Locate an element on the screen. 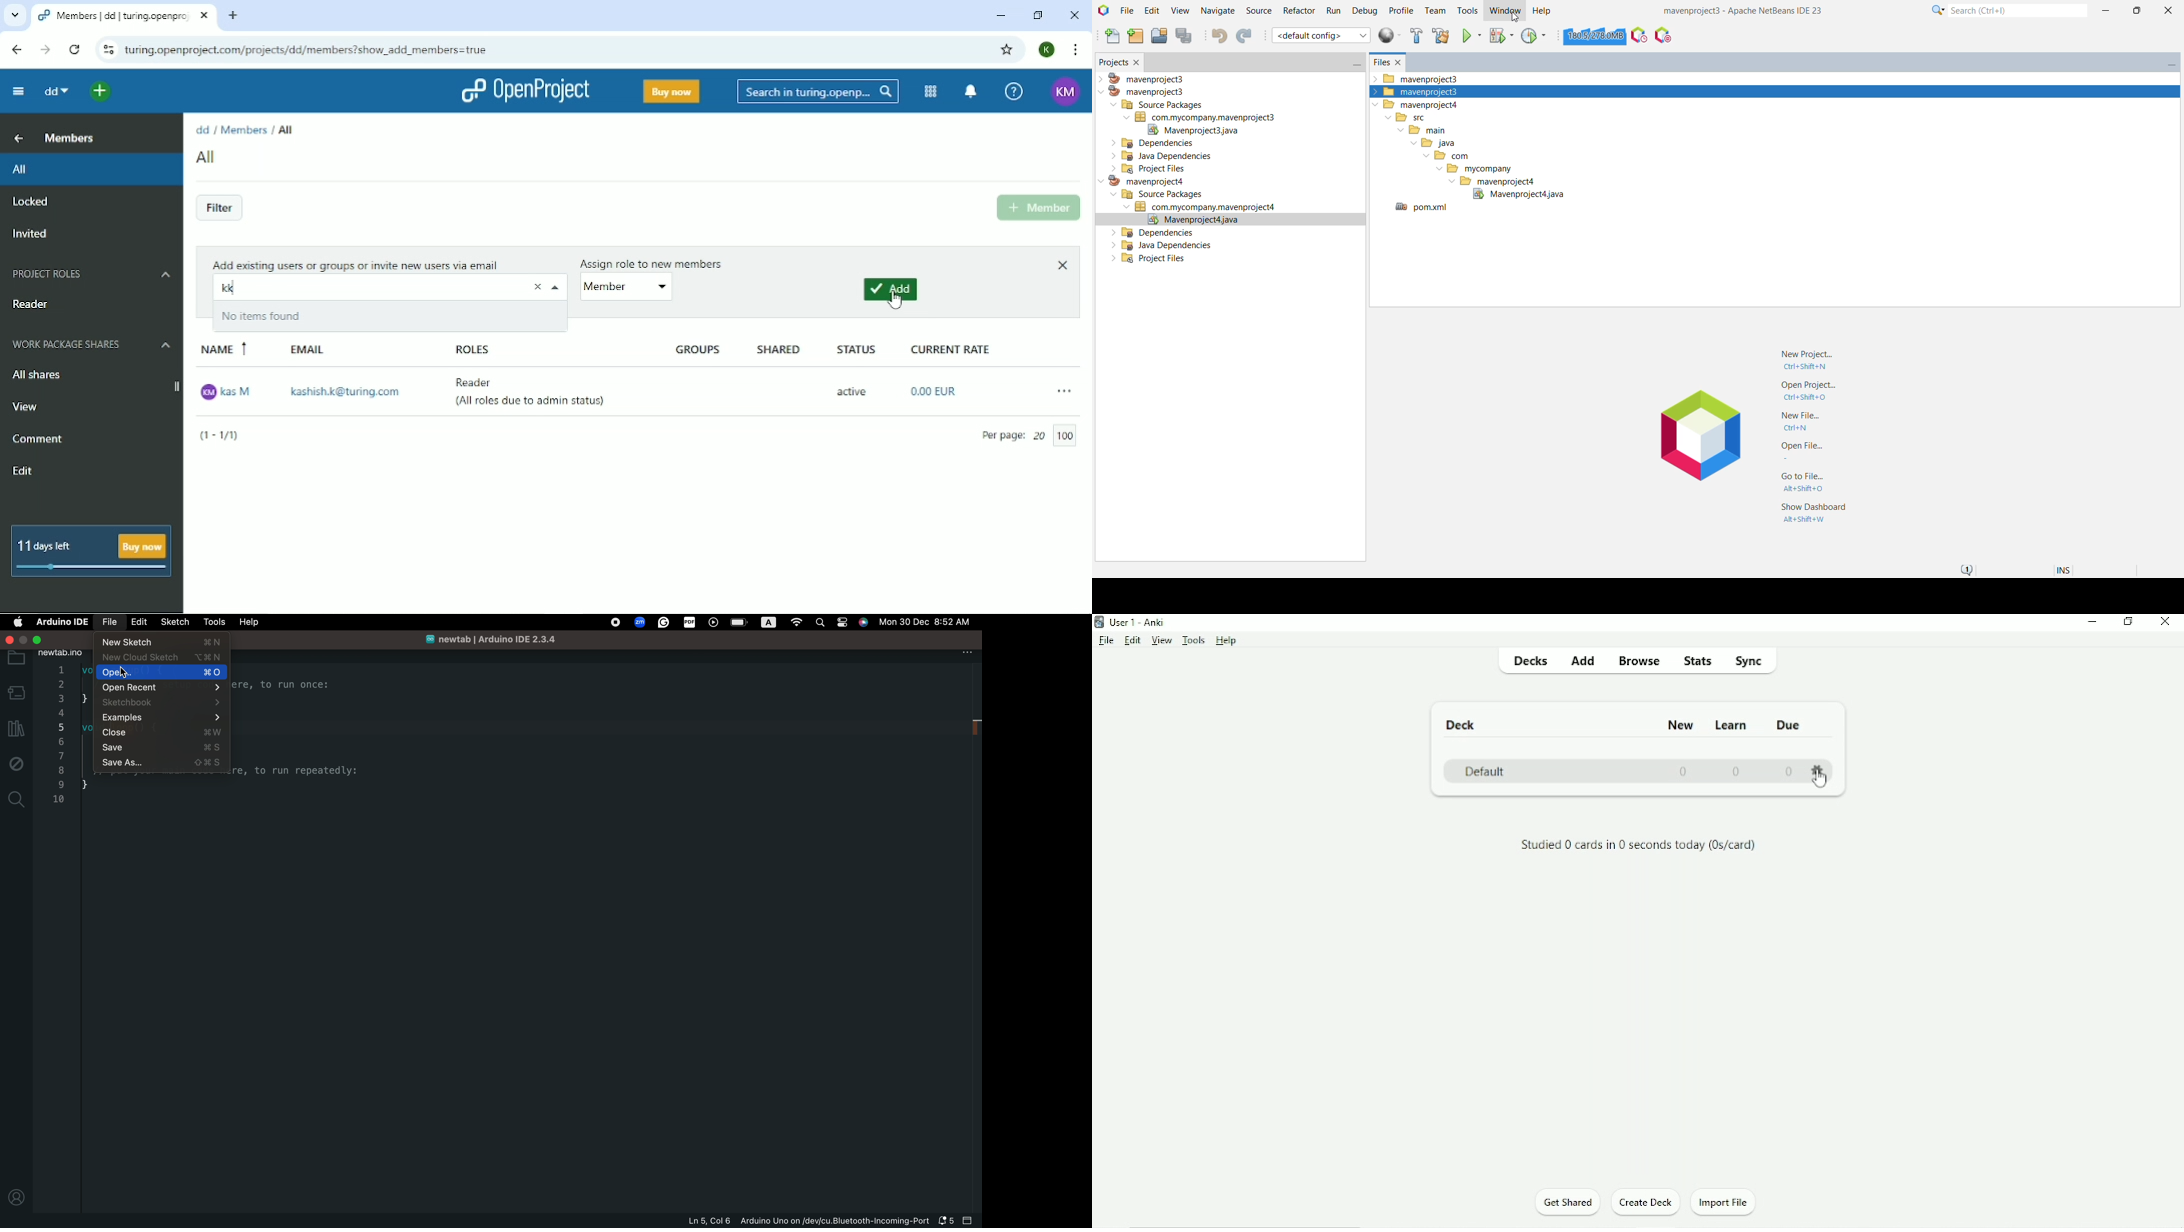  Dependencies is located at coordinates (1153, 143).